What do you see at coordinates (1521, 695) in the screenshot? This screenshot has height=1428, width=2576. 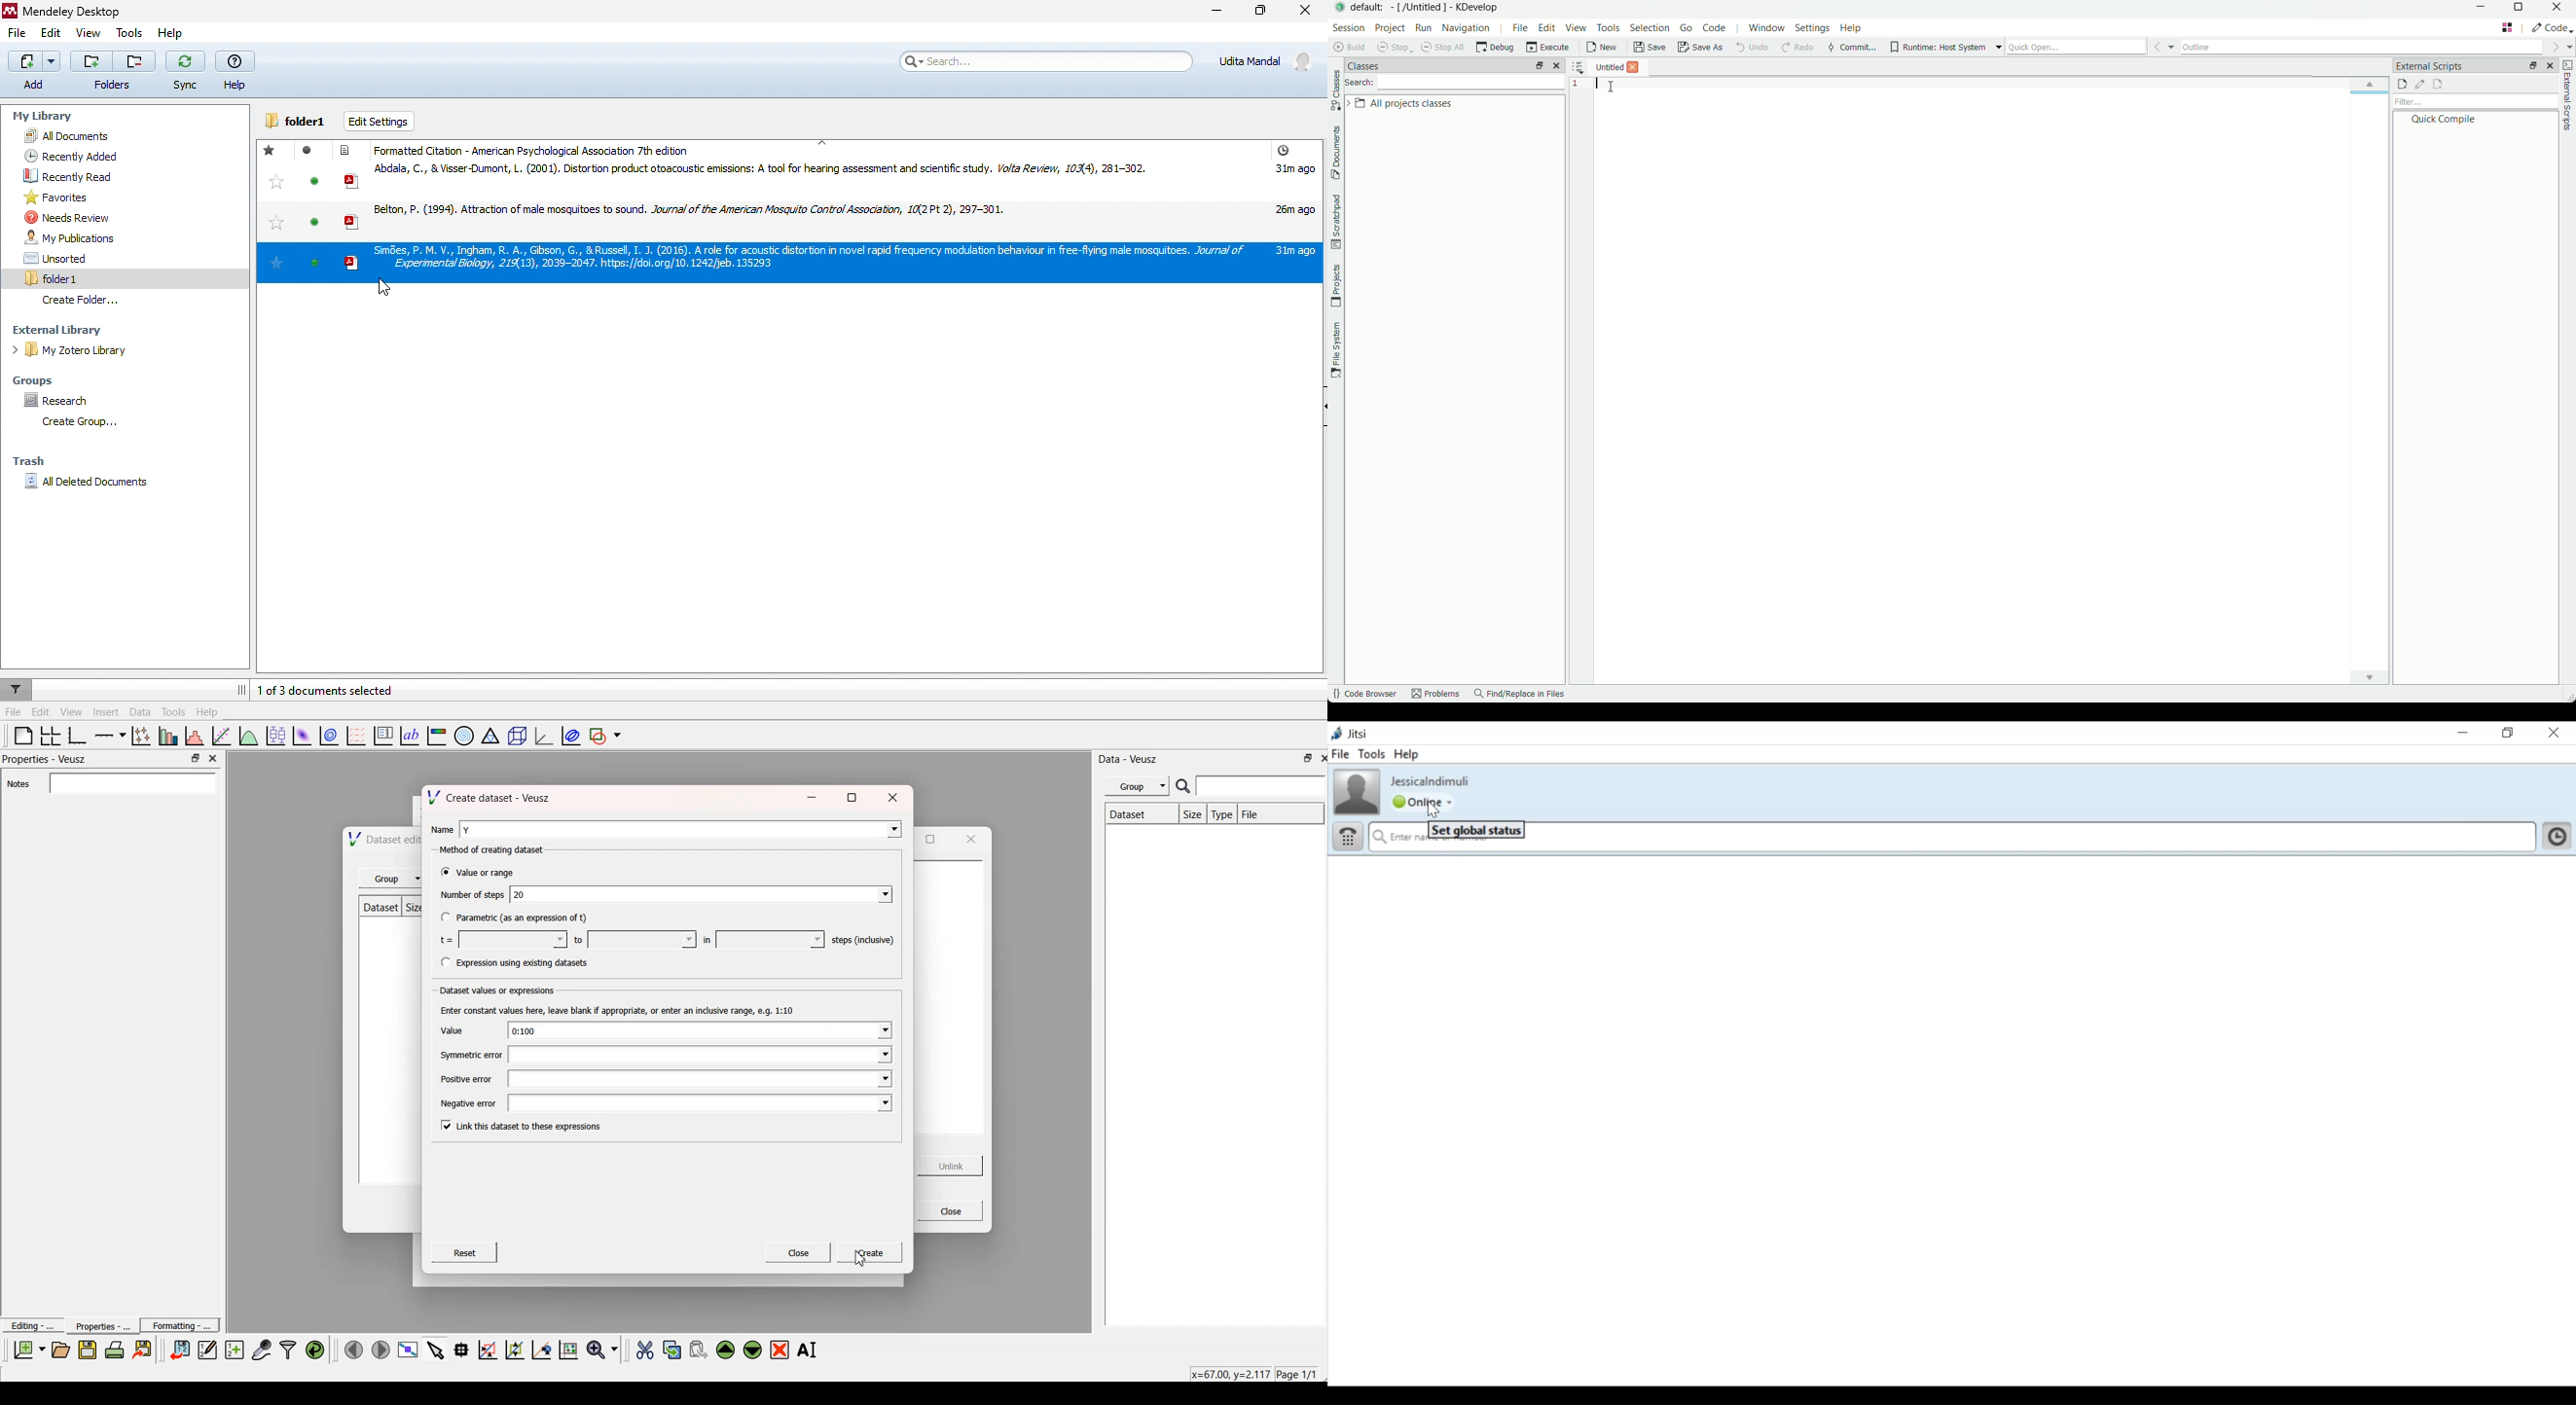 I see `find/replace in files` at bounding box center [1521, 695].